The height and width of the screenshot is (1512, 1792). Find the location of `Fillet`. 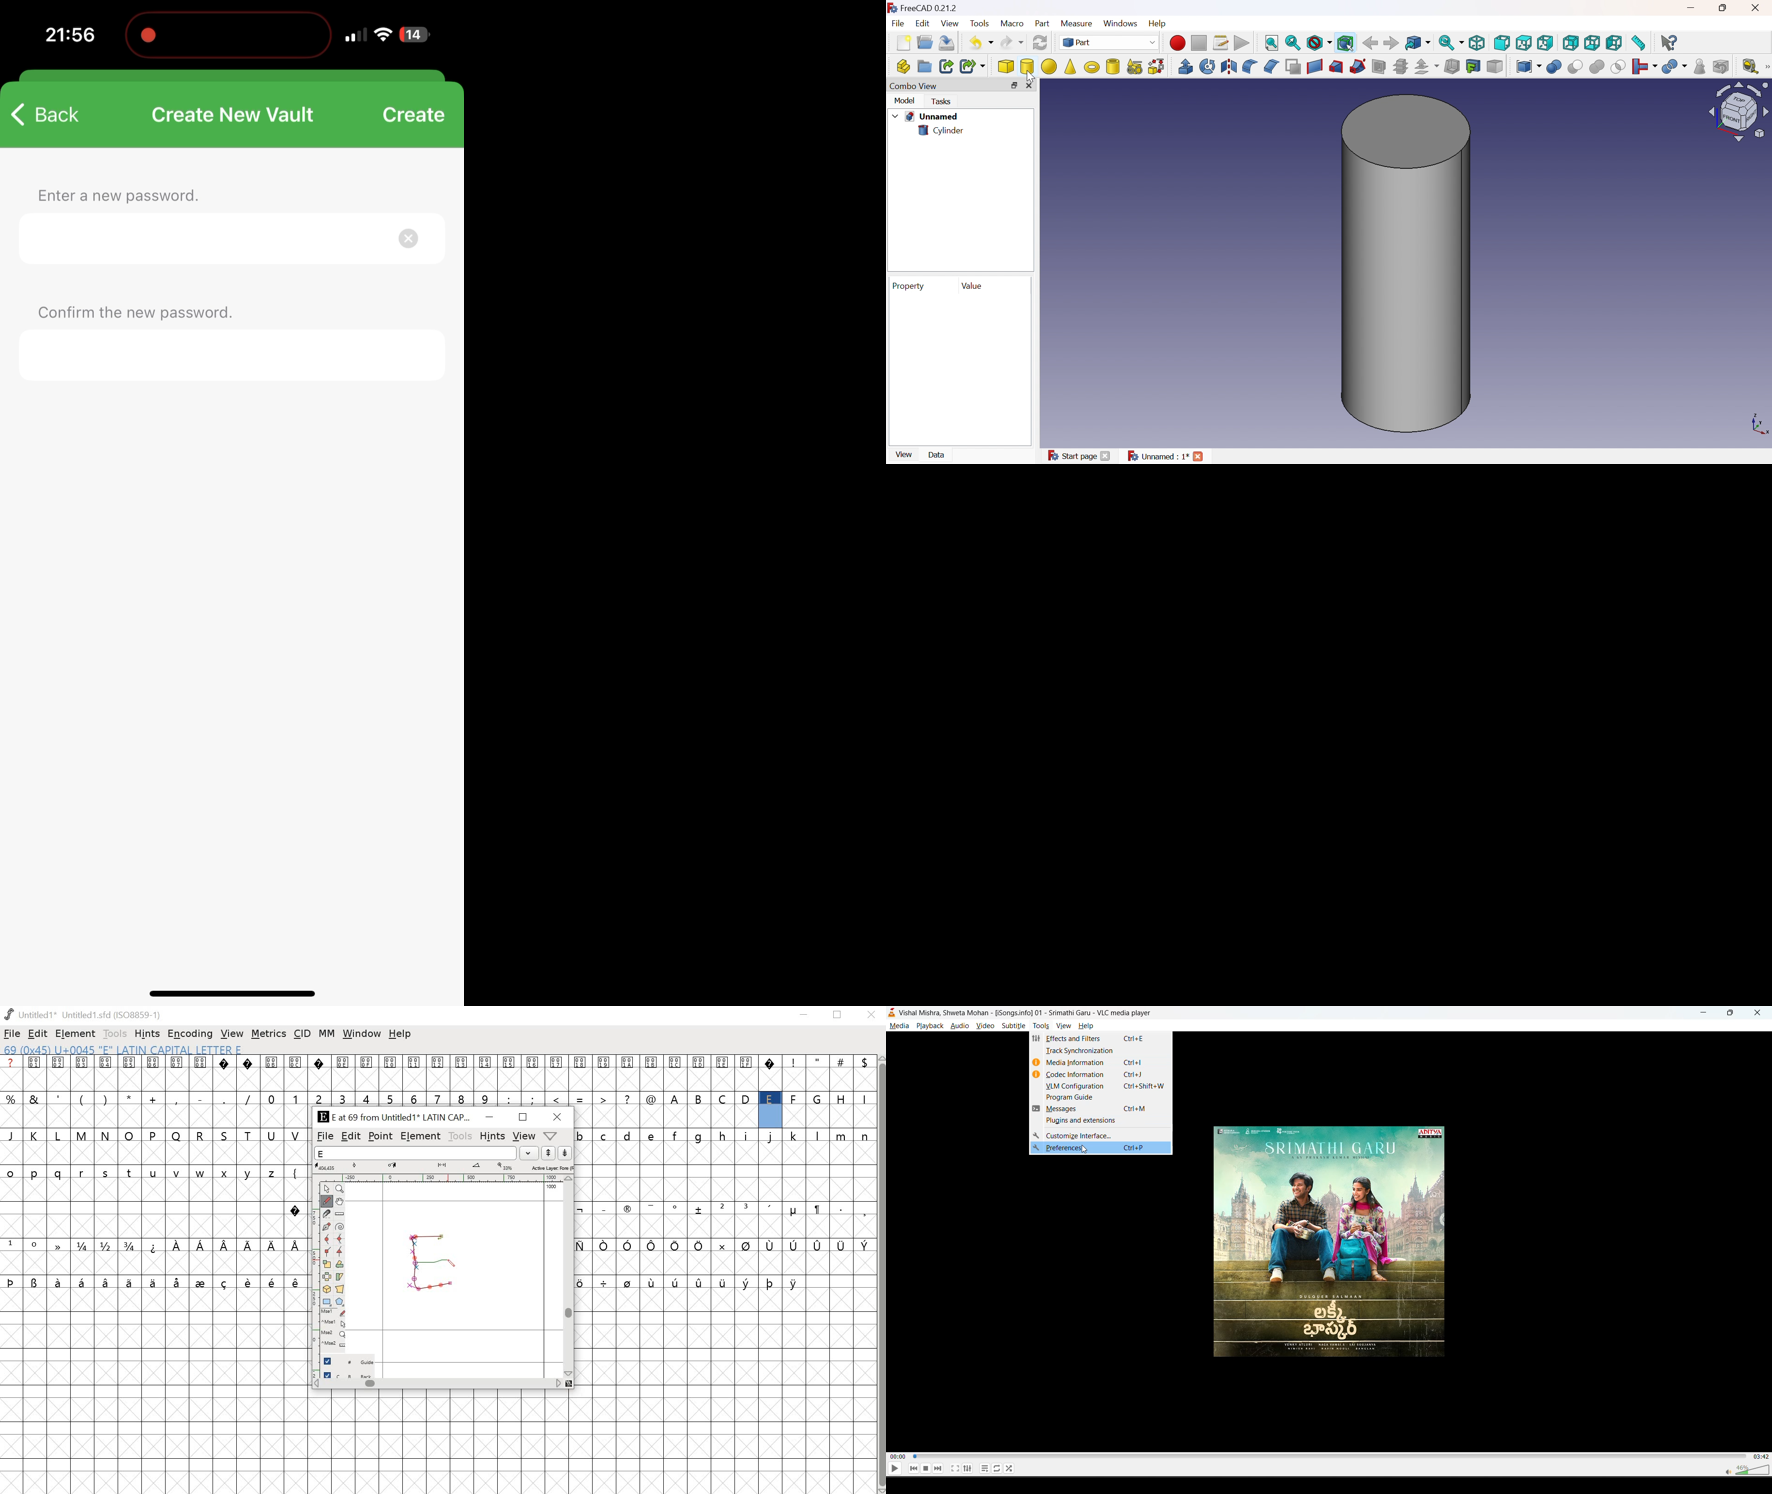

Fillet is located at coordinates (1249, 66).